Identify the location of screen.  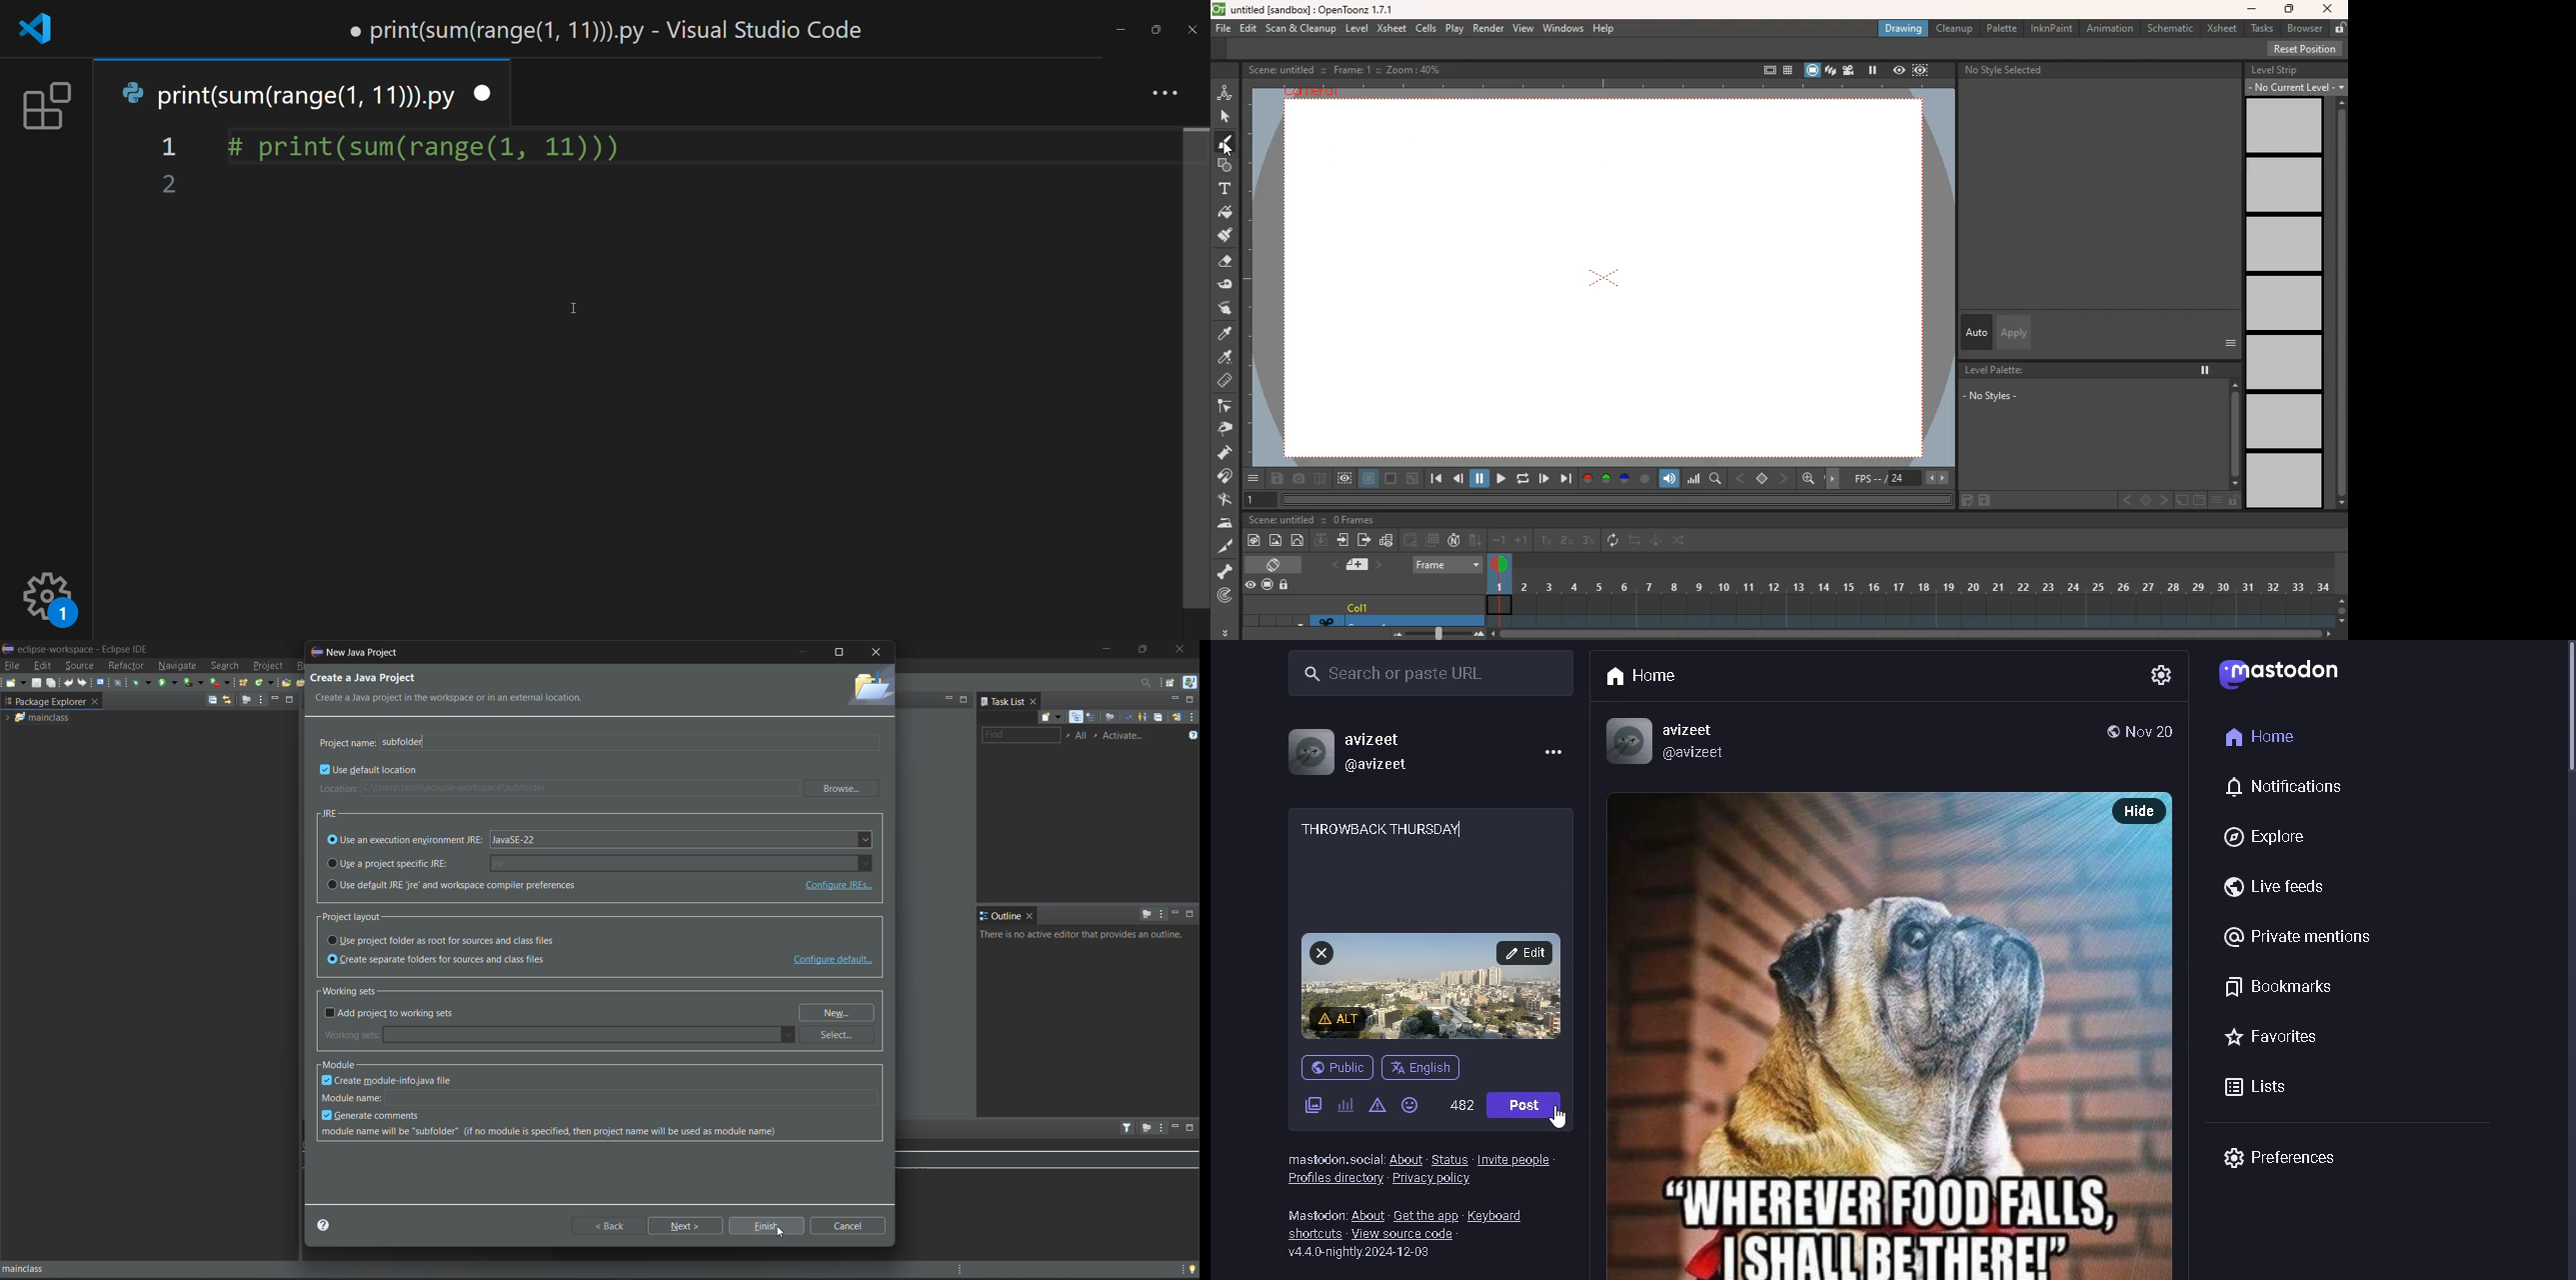
(1391, 479).